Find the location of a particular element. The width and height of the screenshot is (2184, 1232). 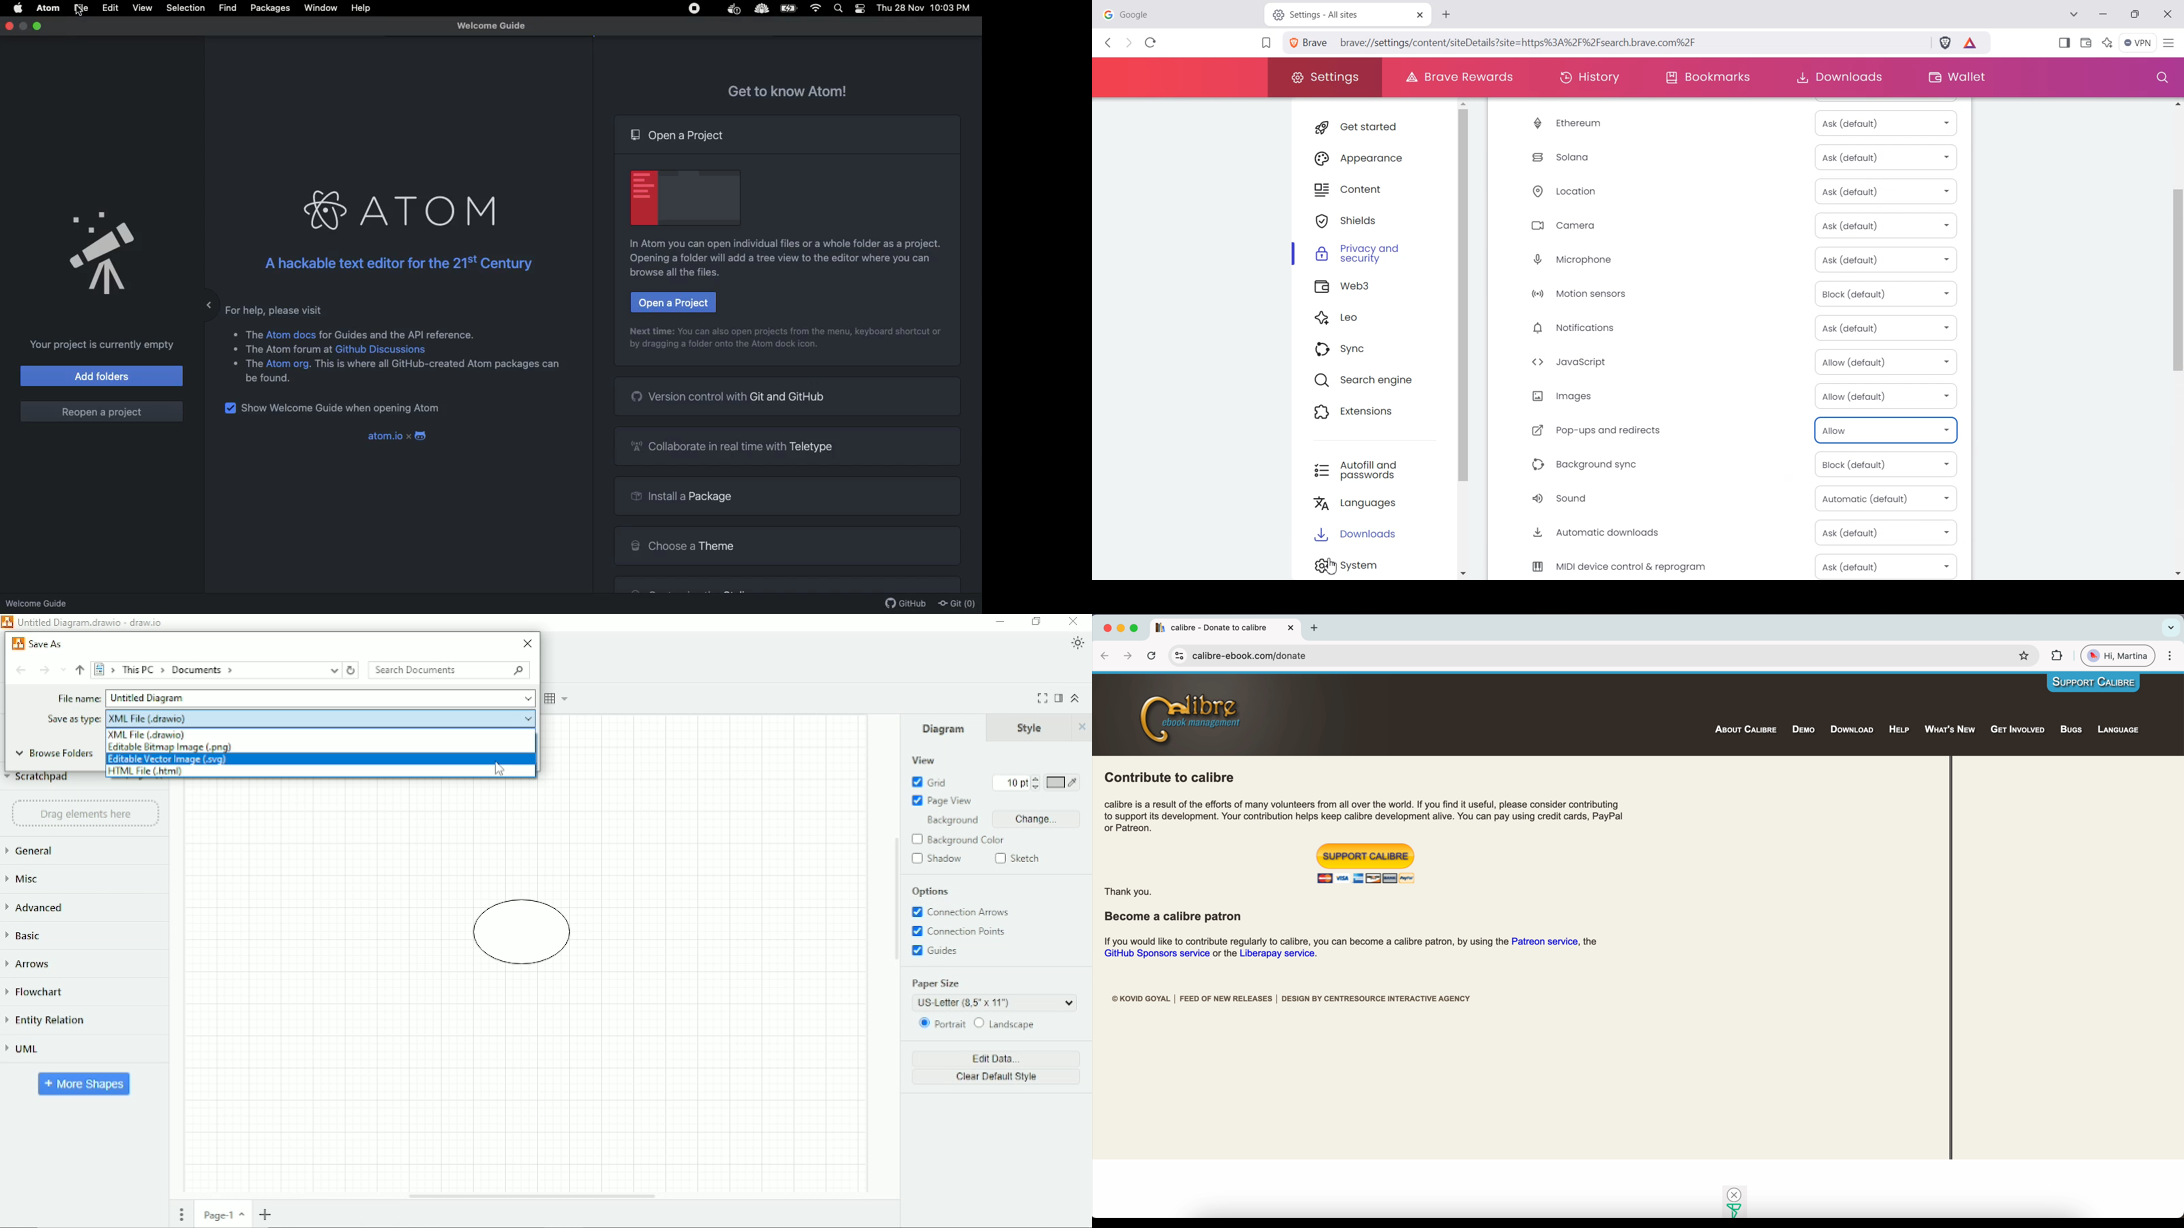

Become a calibre patron is located at coordinates (1175, 918).